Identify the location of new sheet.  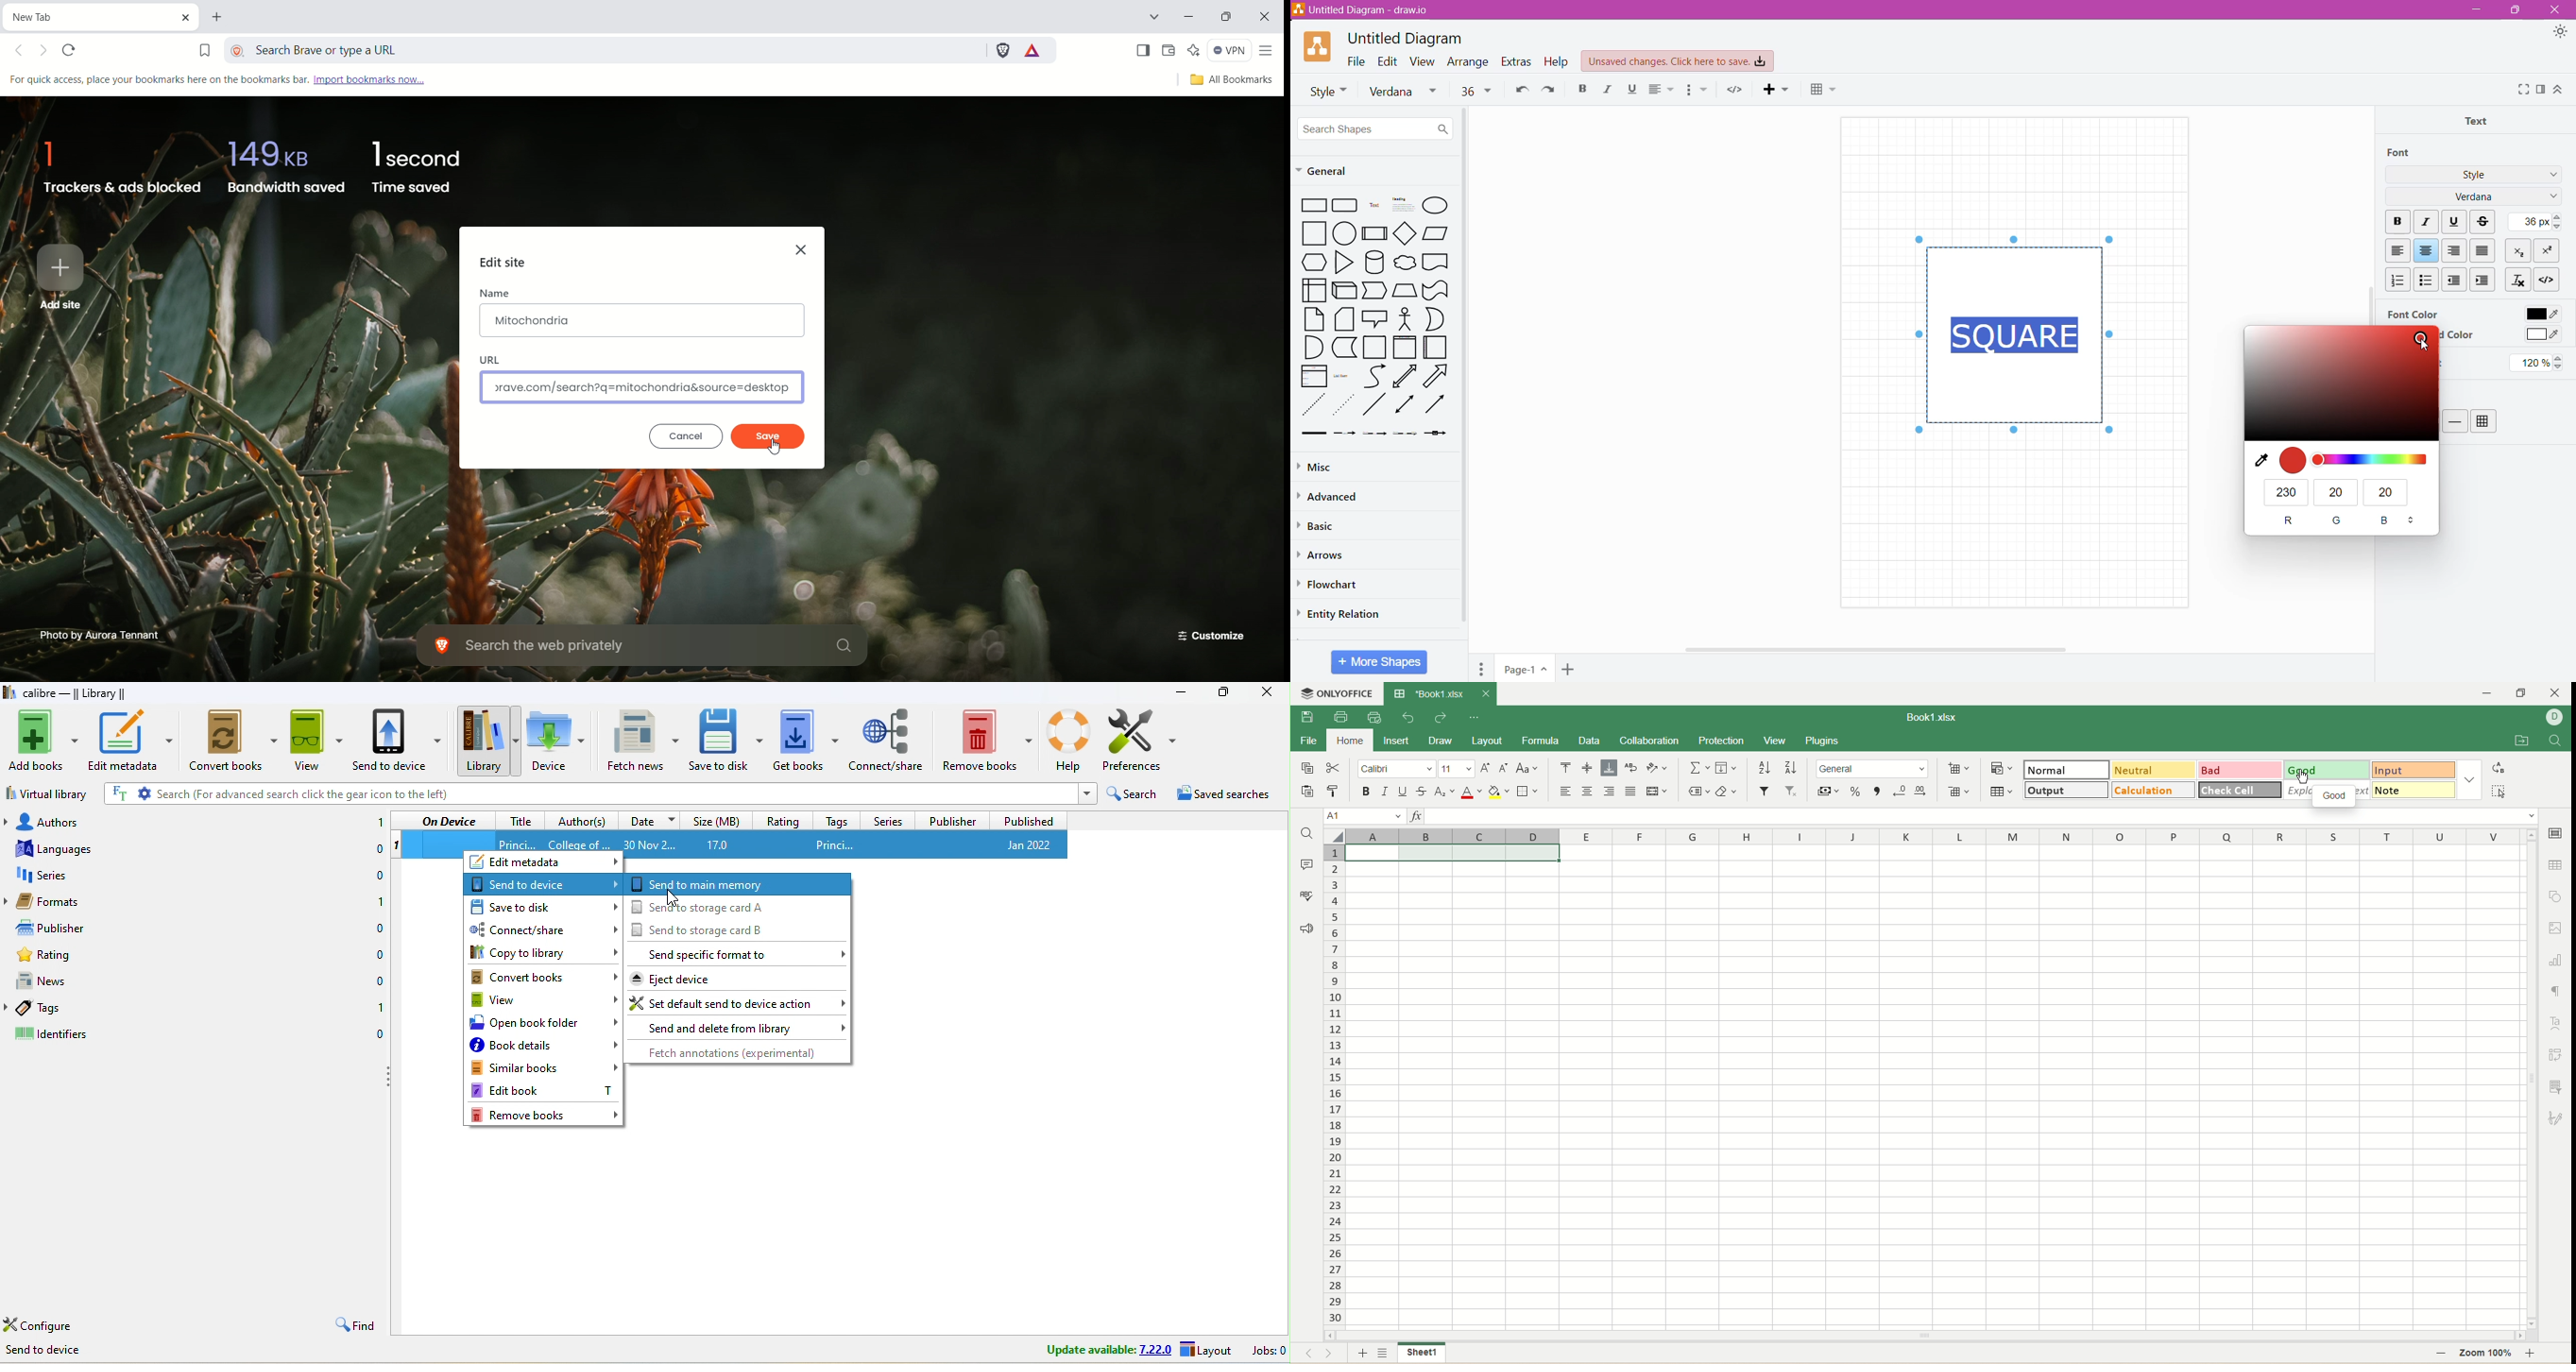
(1361, 1354).